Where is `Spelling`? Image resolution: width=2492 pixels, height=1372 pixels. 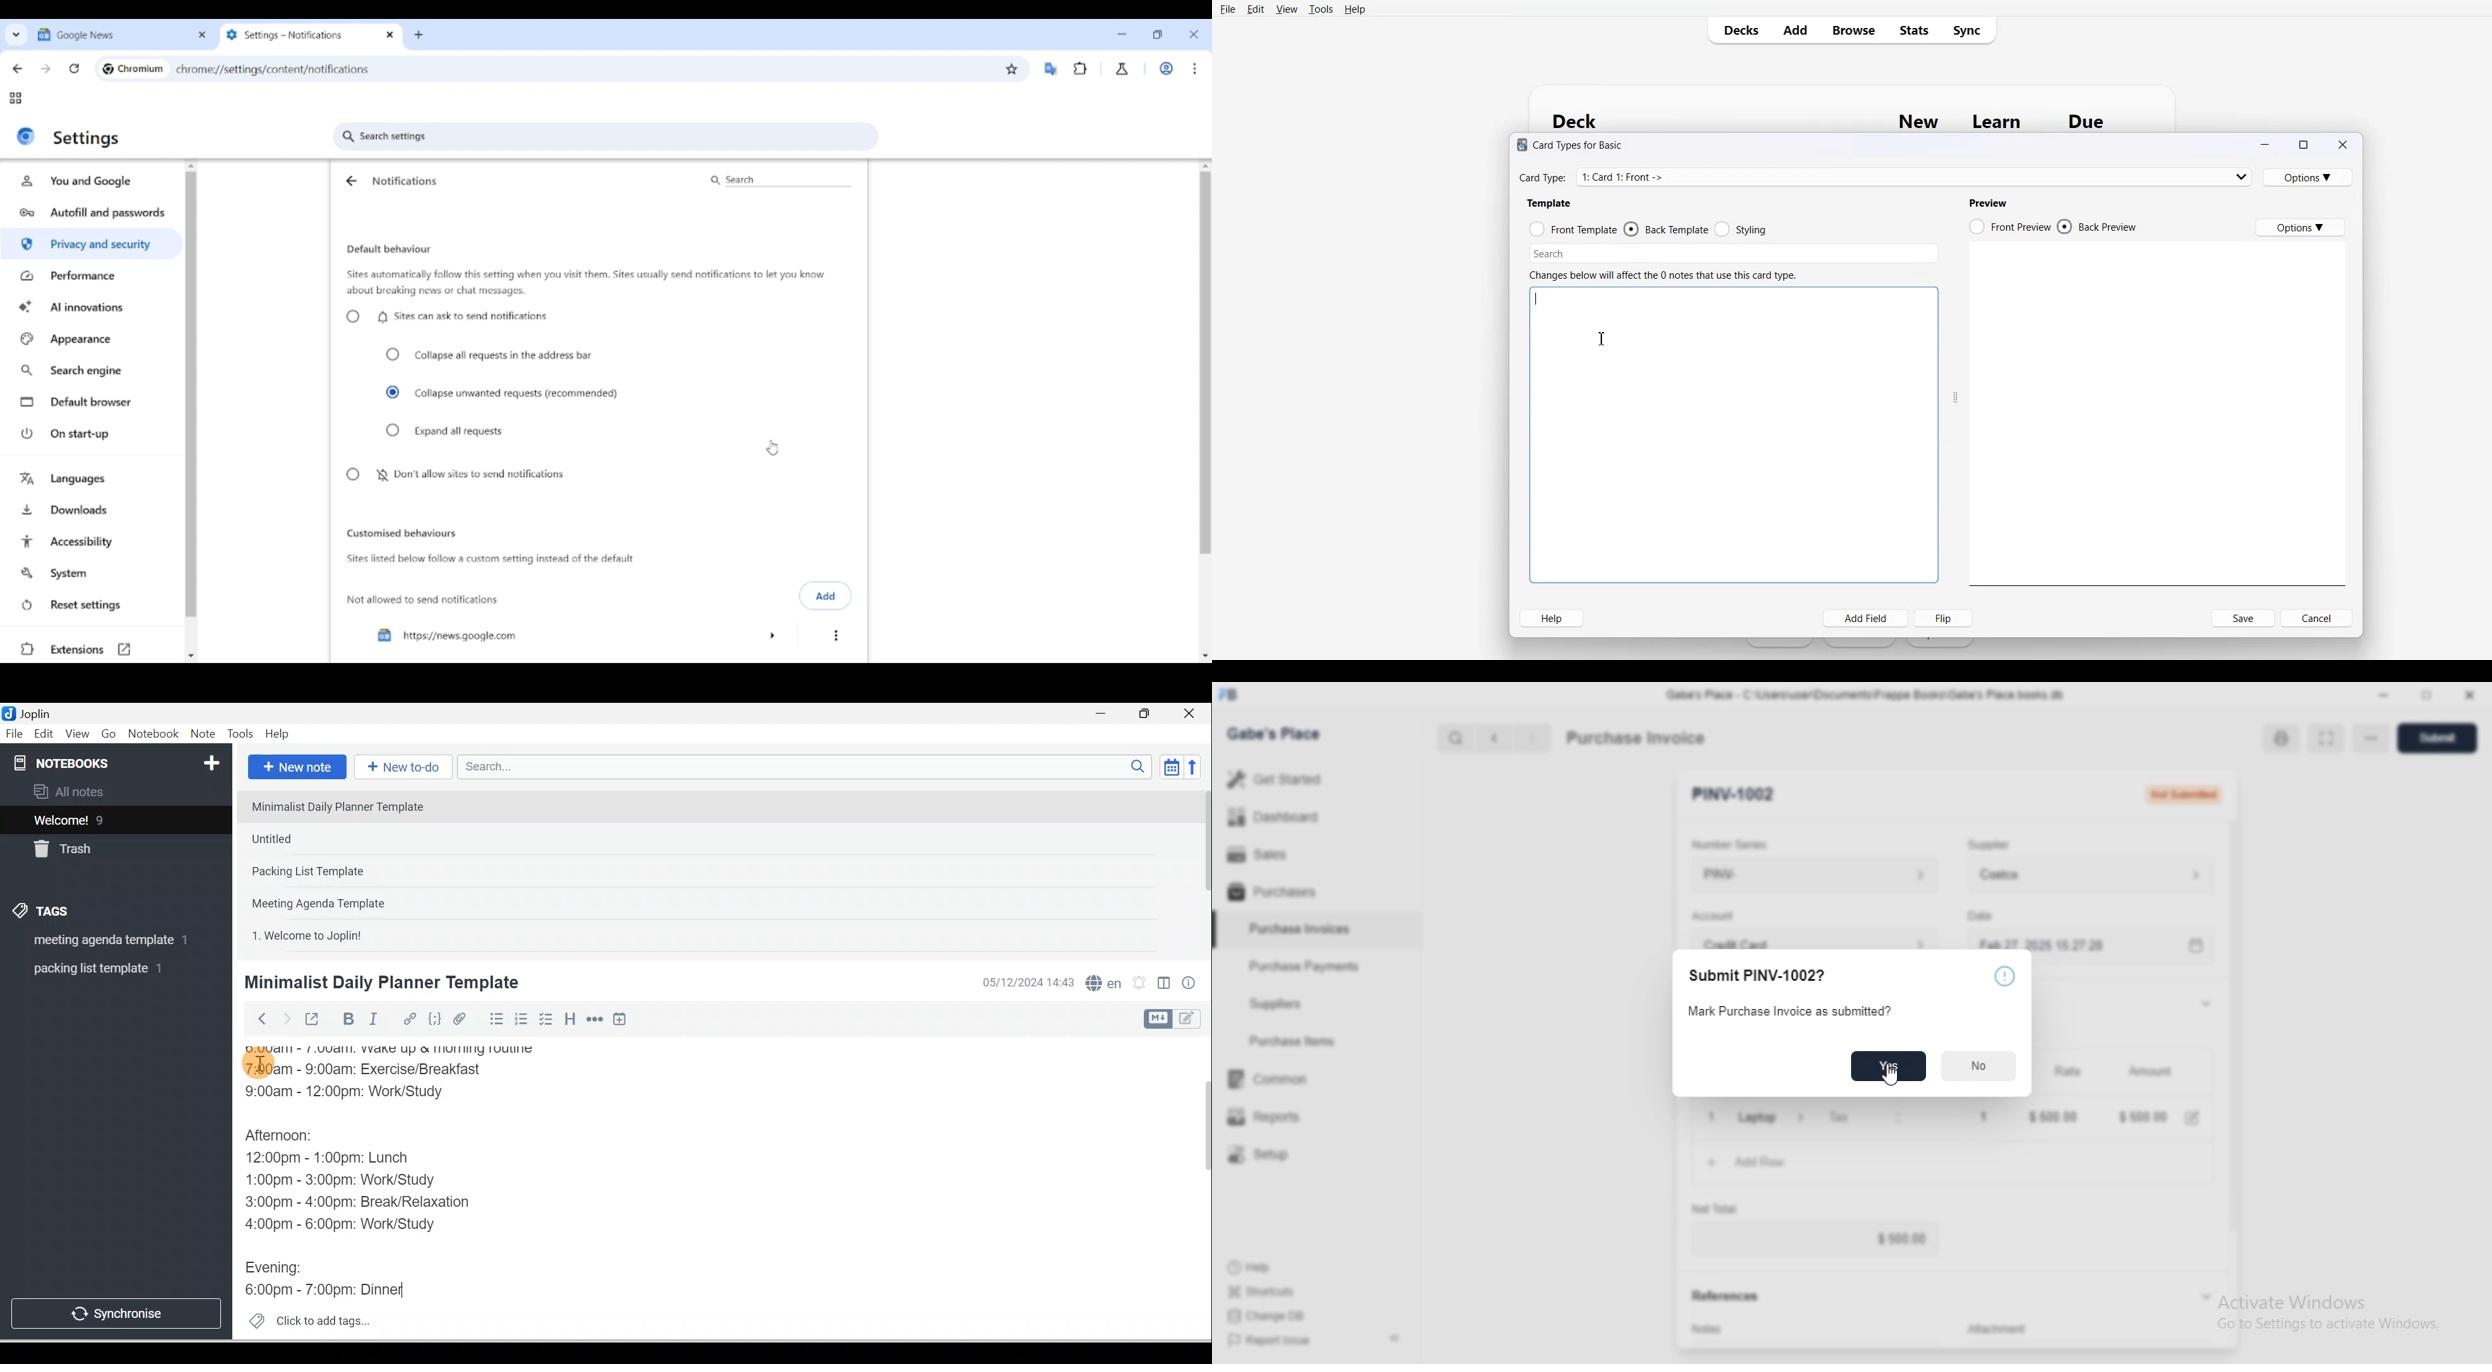 Spelling is located at coordinates (1101, 981).